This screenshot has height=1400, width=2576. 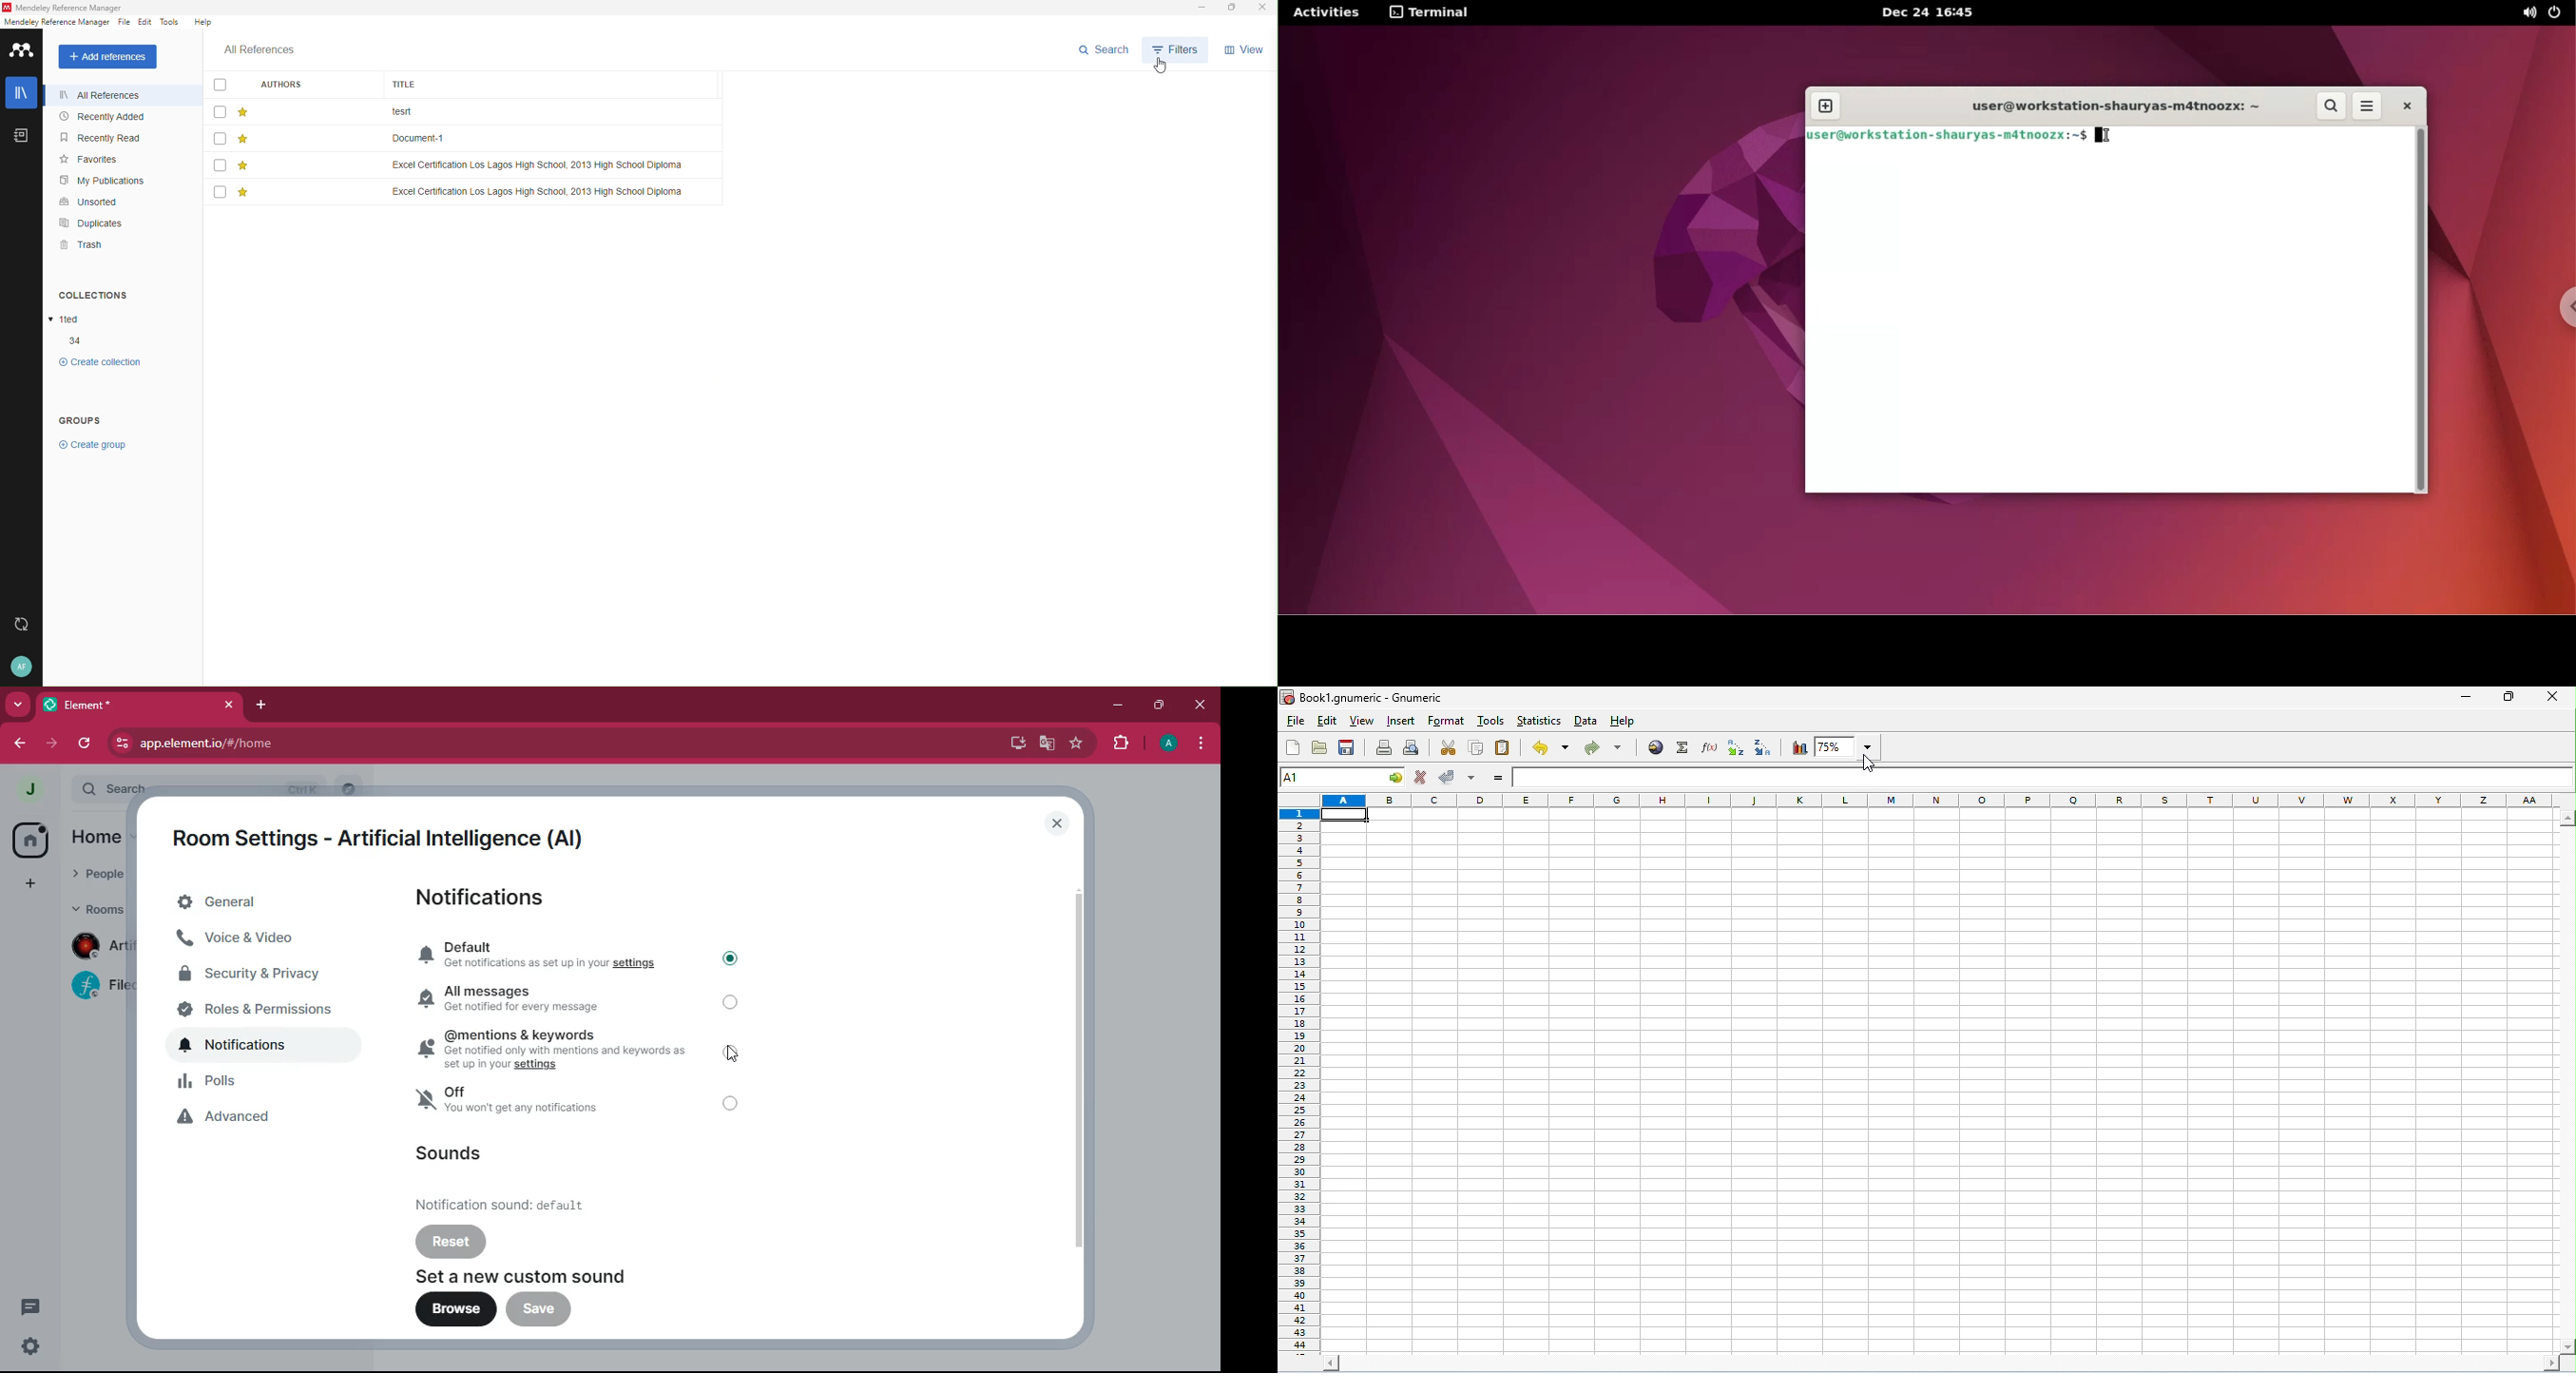 What do you see at coordinates (171, 22) in the screenshot?
I see `Tools` at bounding box center [171, 22].